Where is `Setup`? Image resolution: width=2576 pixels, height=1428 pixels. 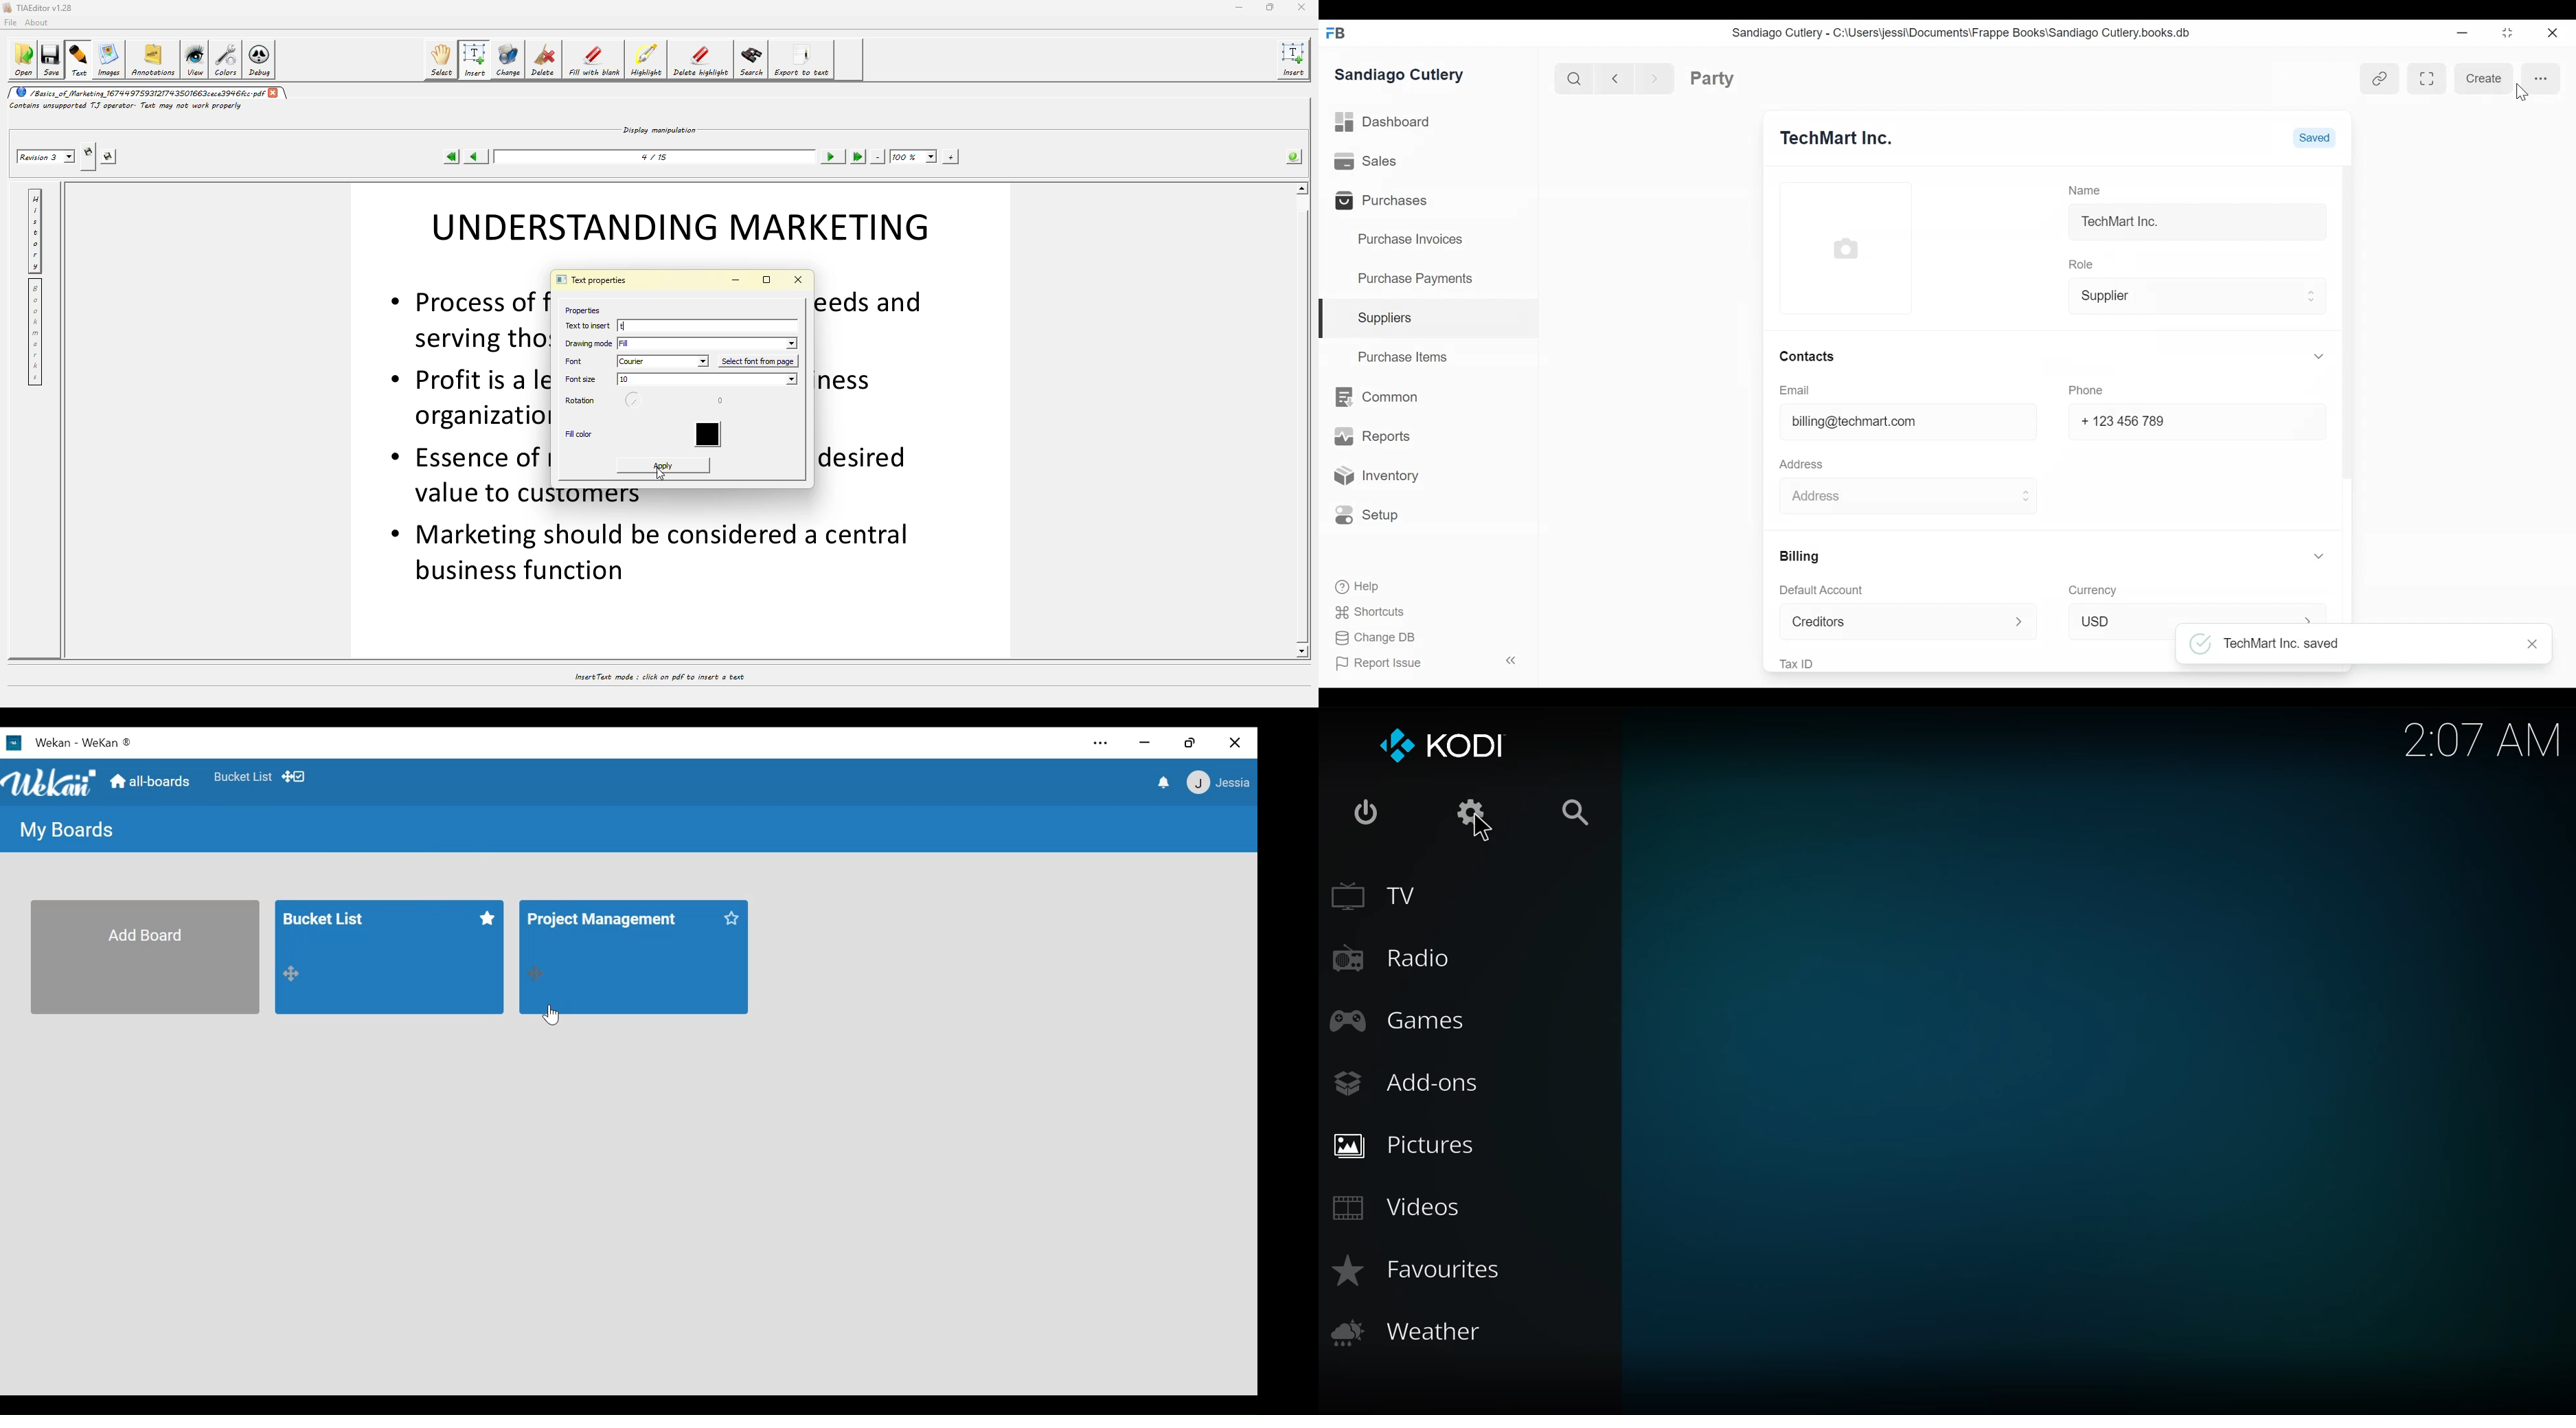 Setup is located at coordinates (1373, 515).